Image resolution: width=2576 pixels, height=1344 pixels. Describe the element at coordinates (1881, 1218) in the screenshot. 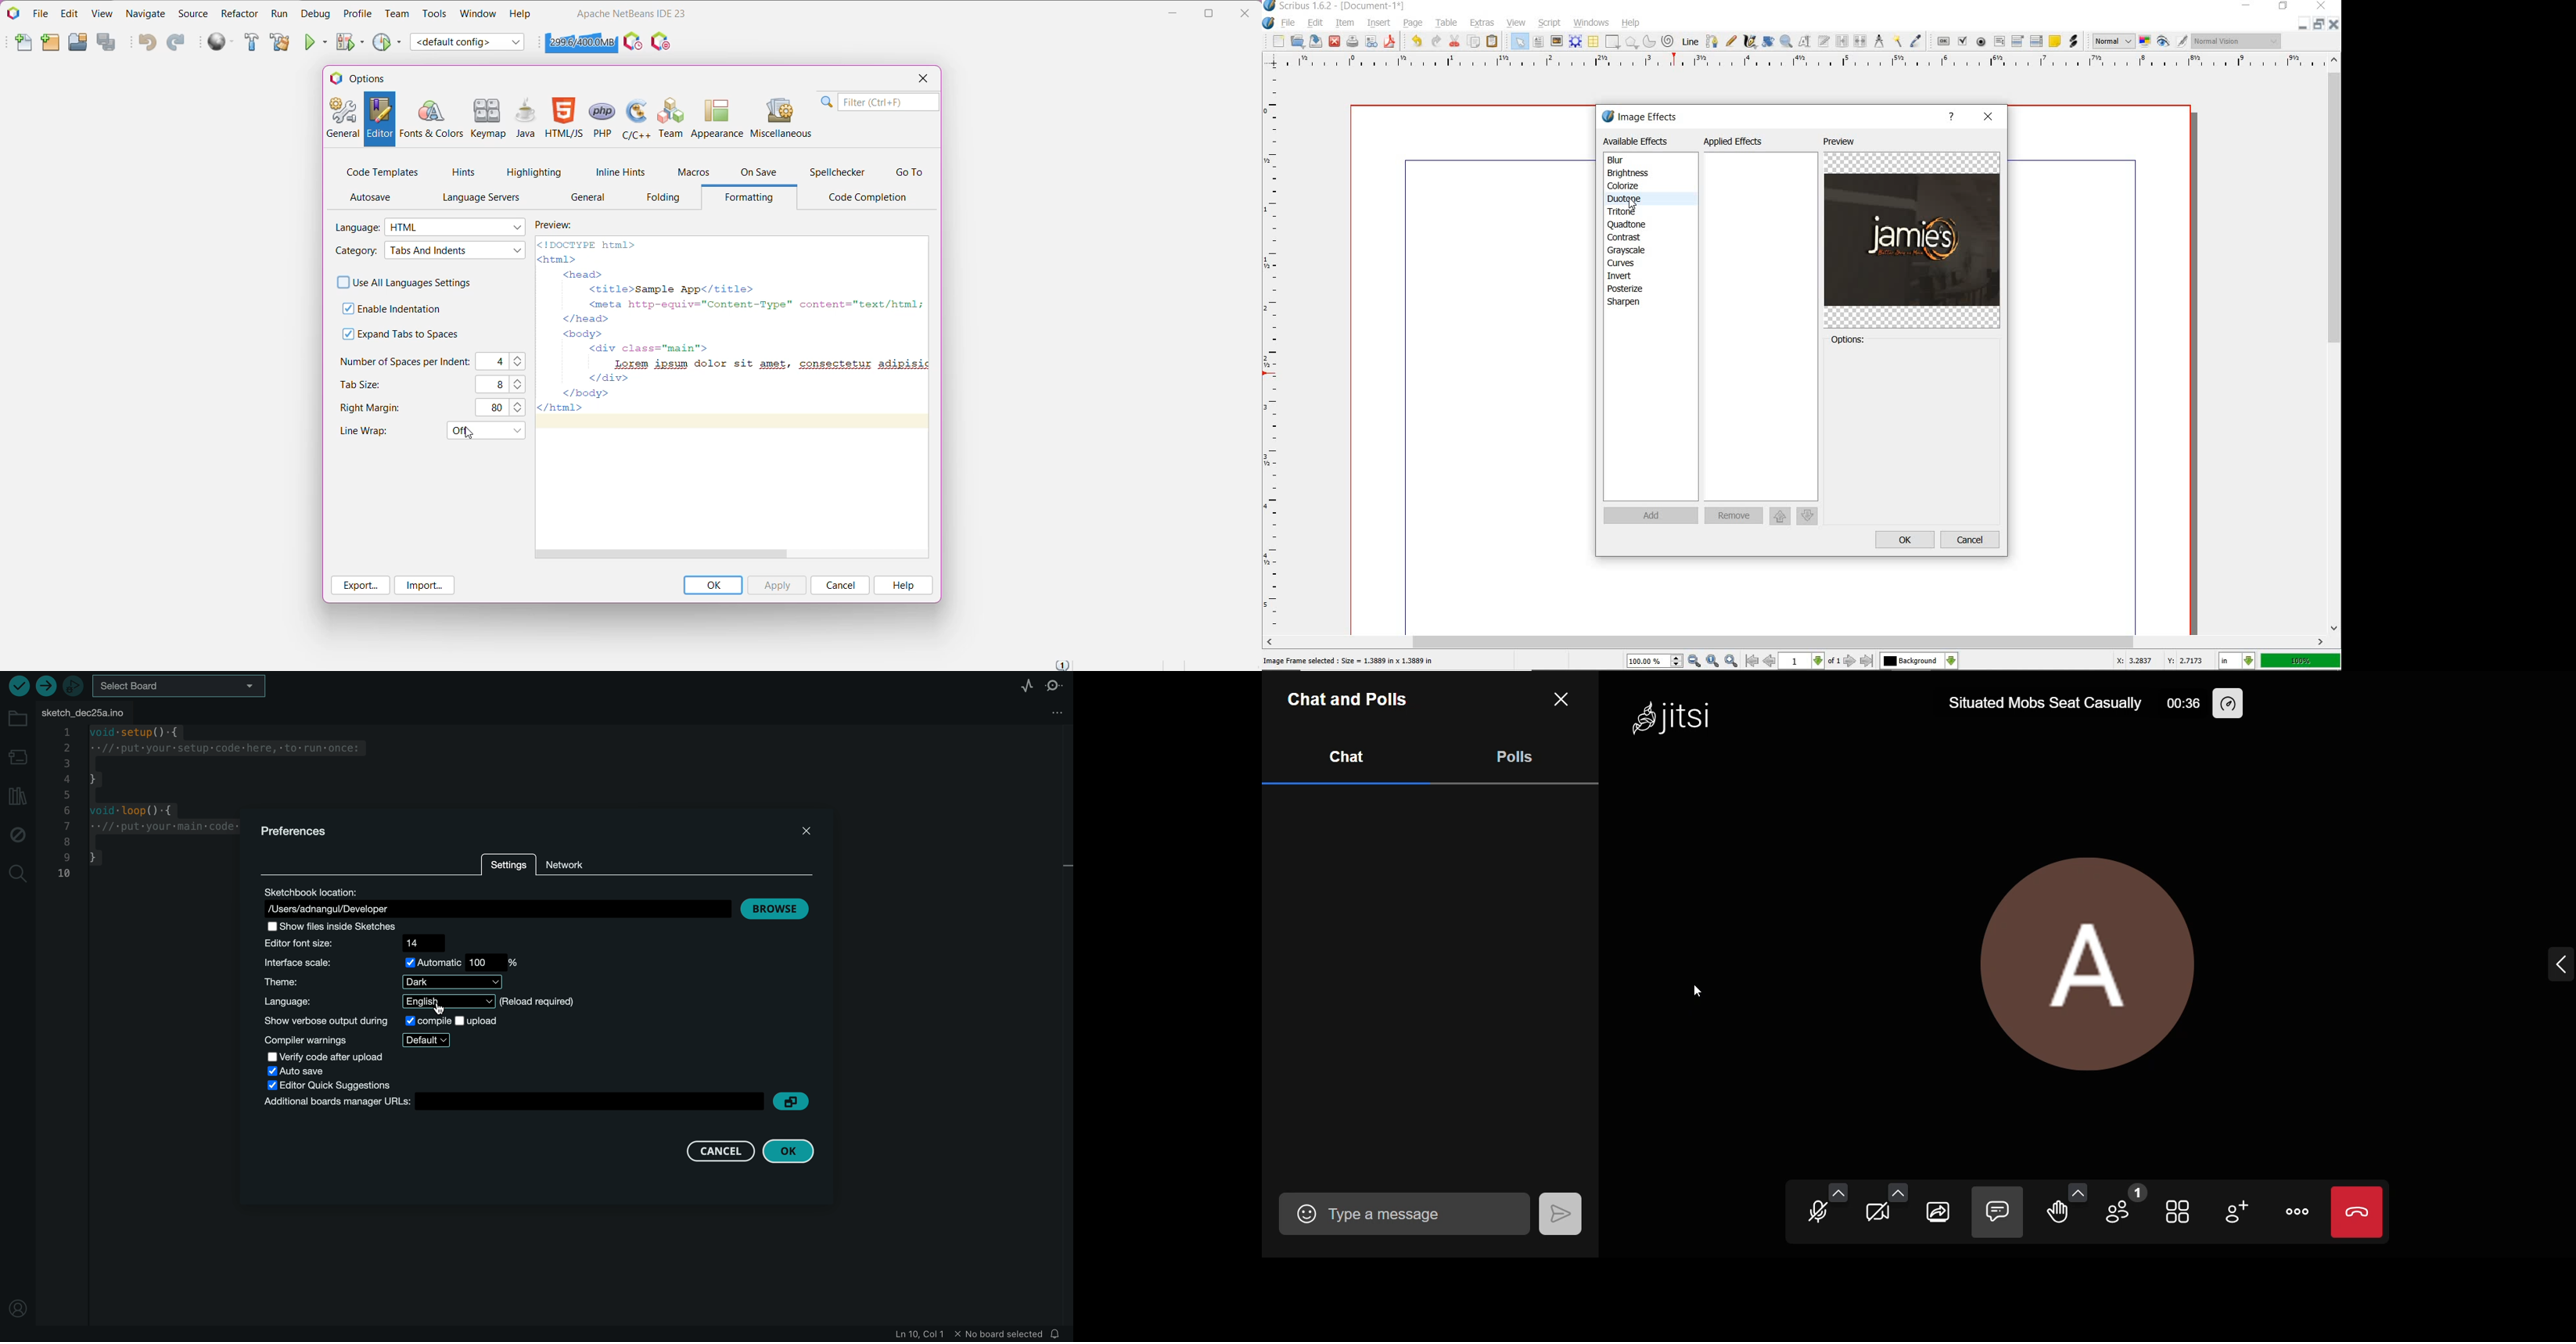

I see `start camera` at that location.